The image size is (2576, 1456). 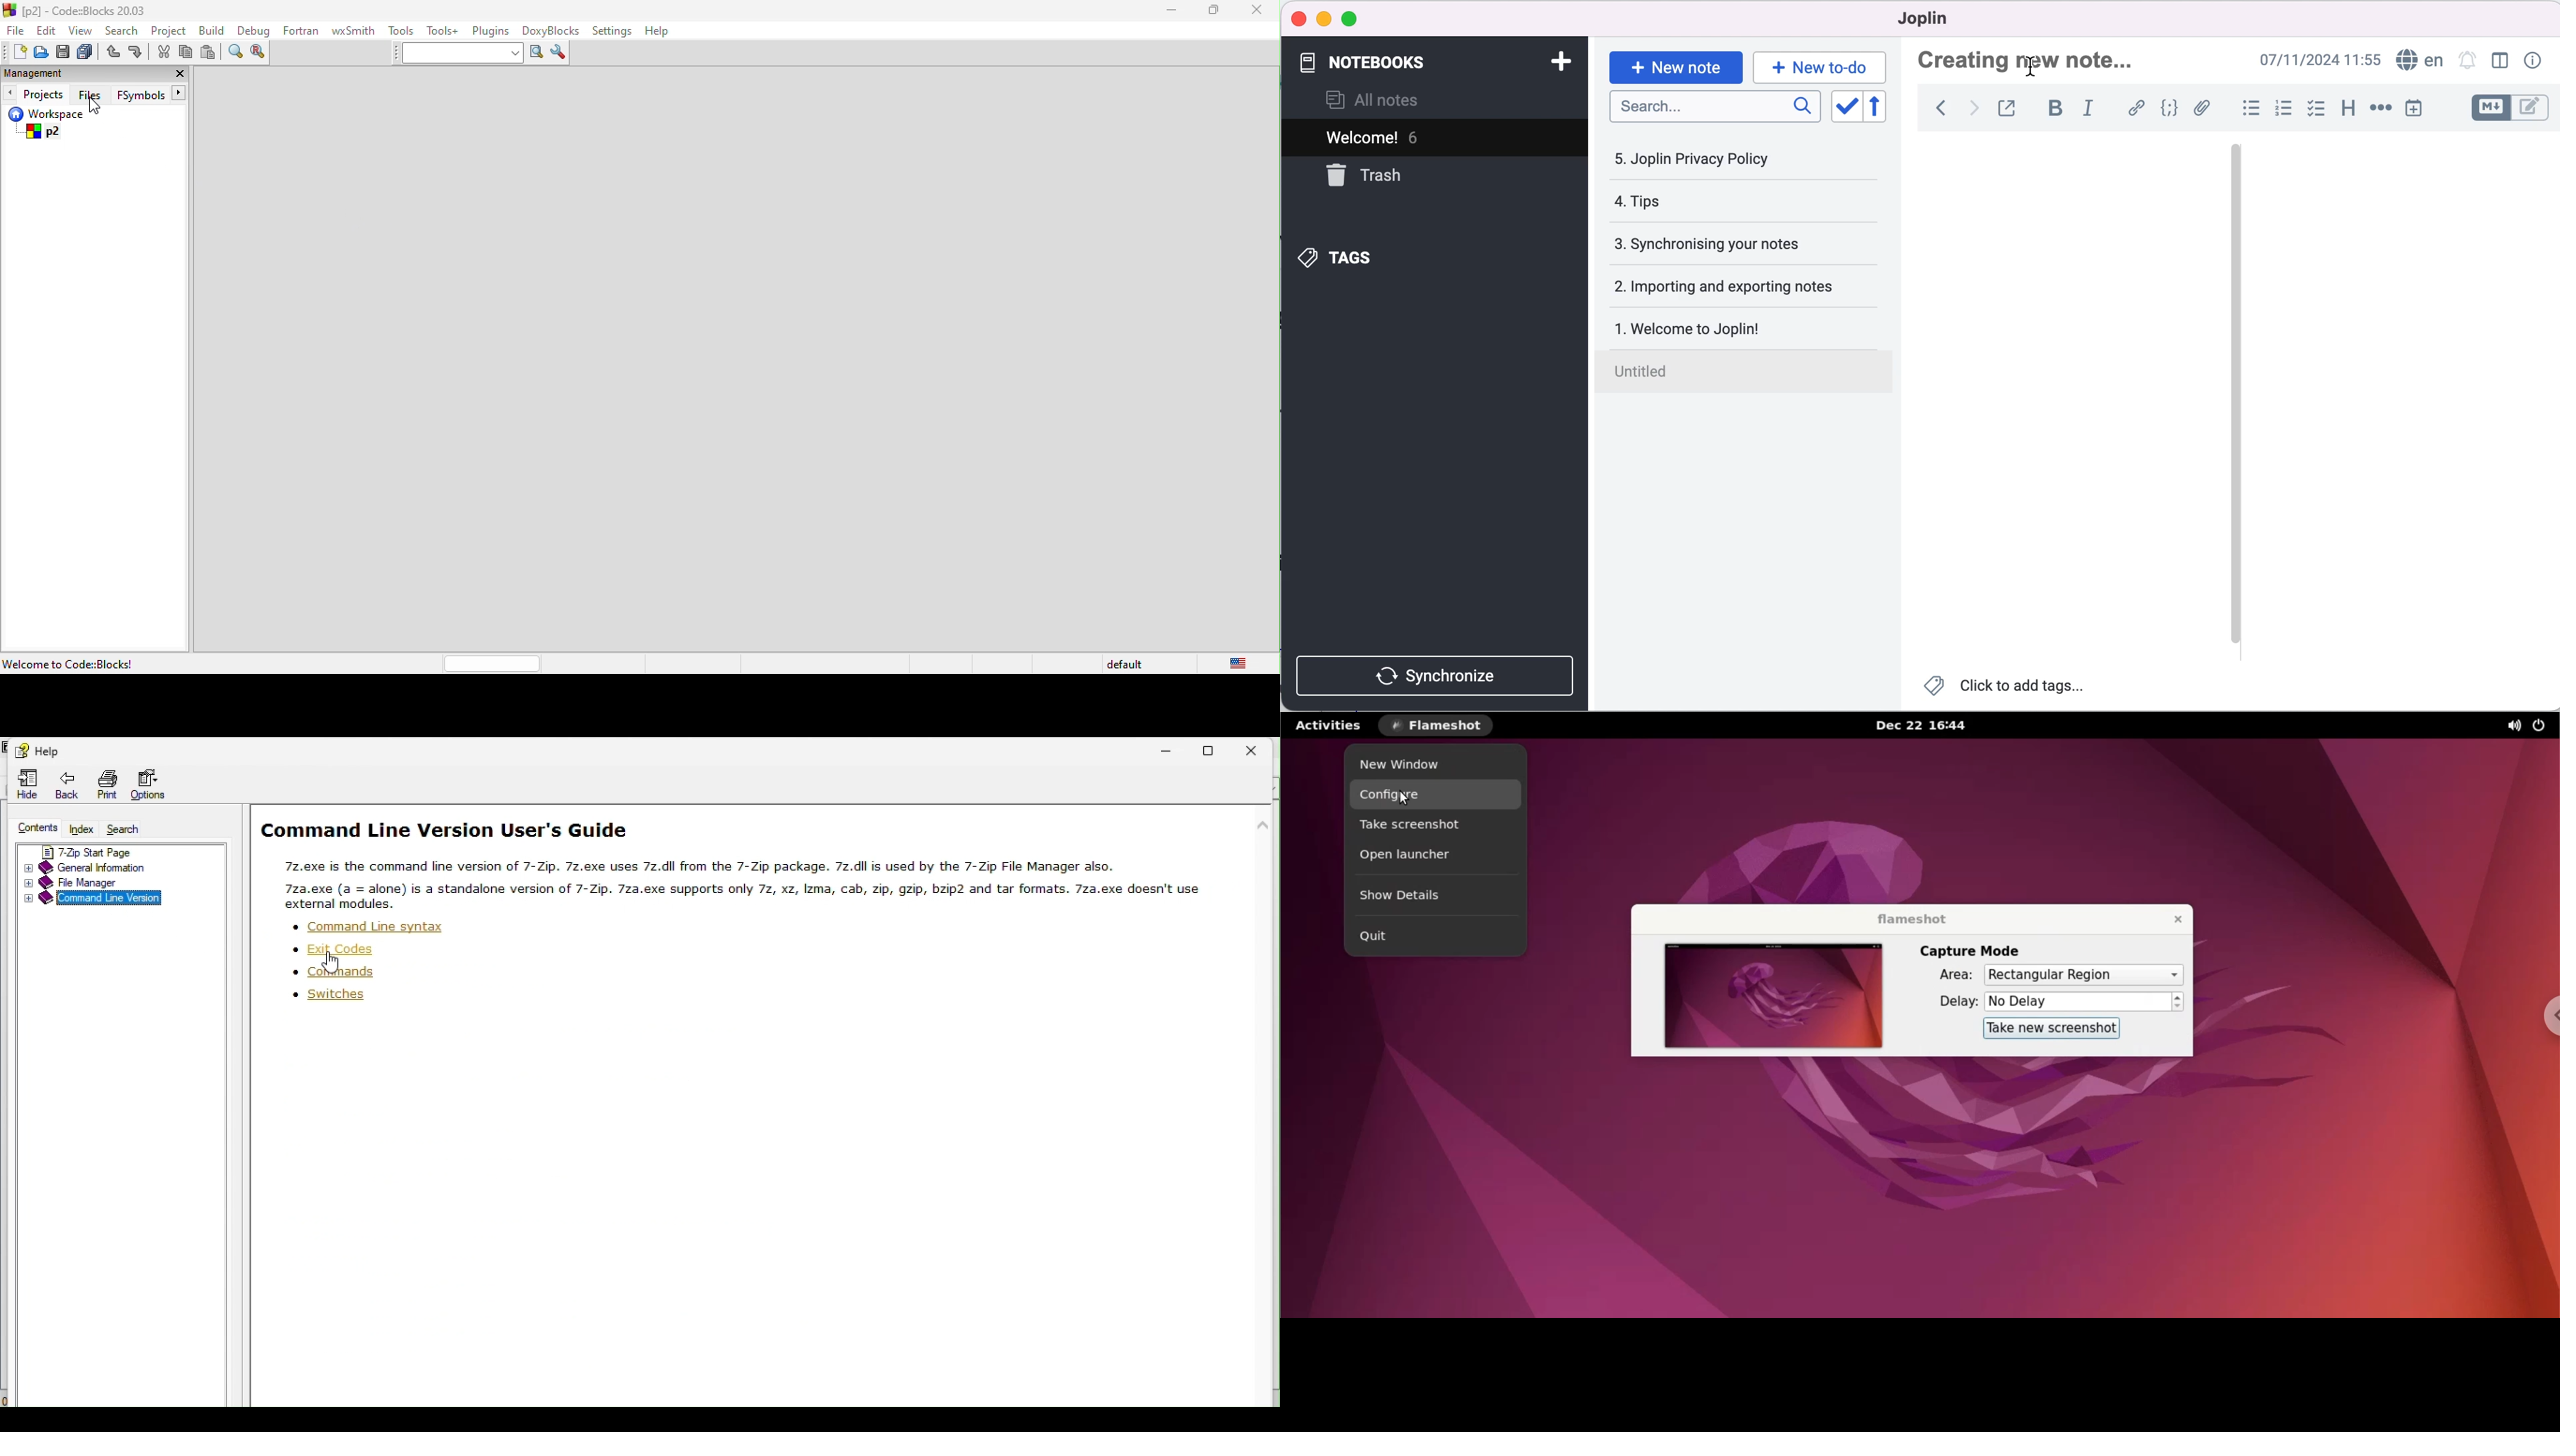 What do you see at coordinates (1395, 177) in the screenshot?
I see `trash` at bounding box center [1395, 177].